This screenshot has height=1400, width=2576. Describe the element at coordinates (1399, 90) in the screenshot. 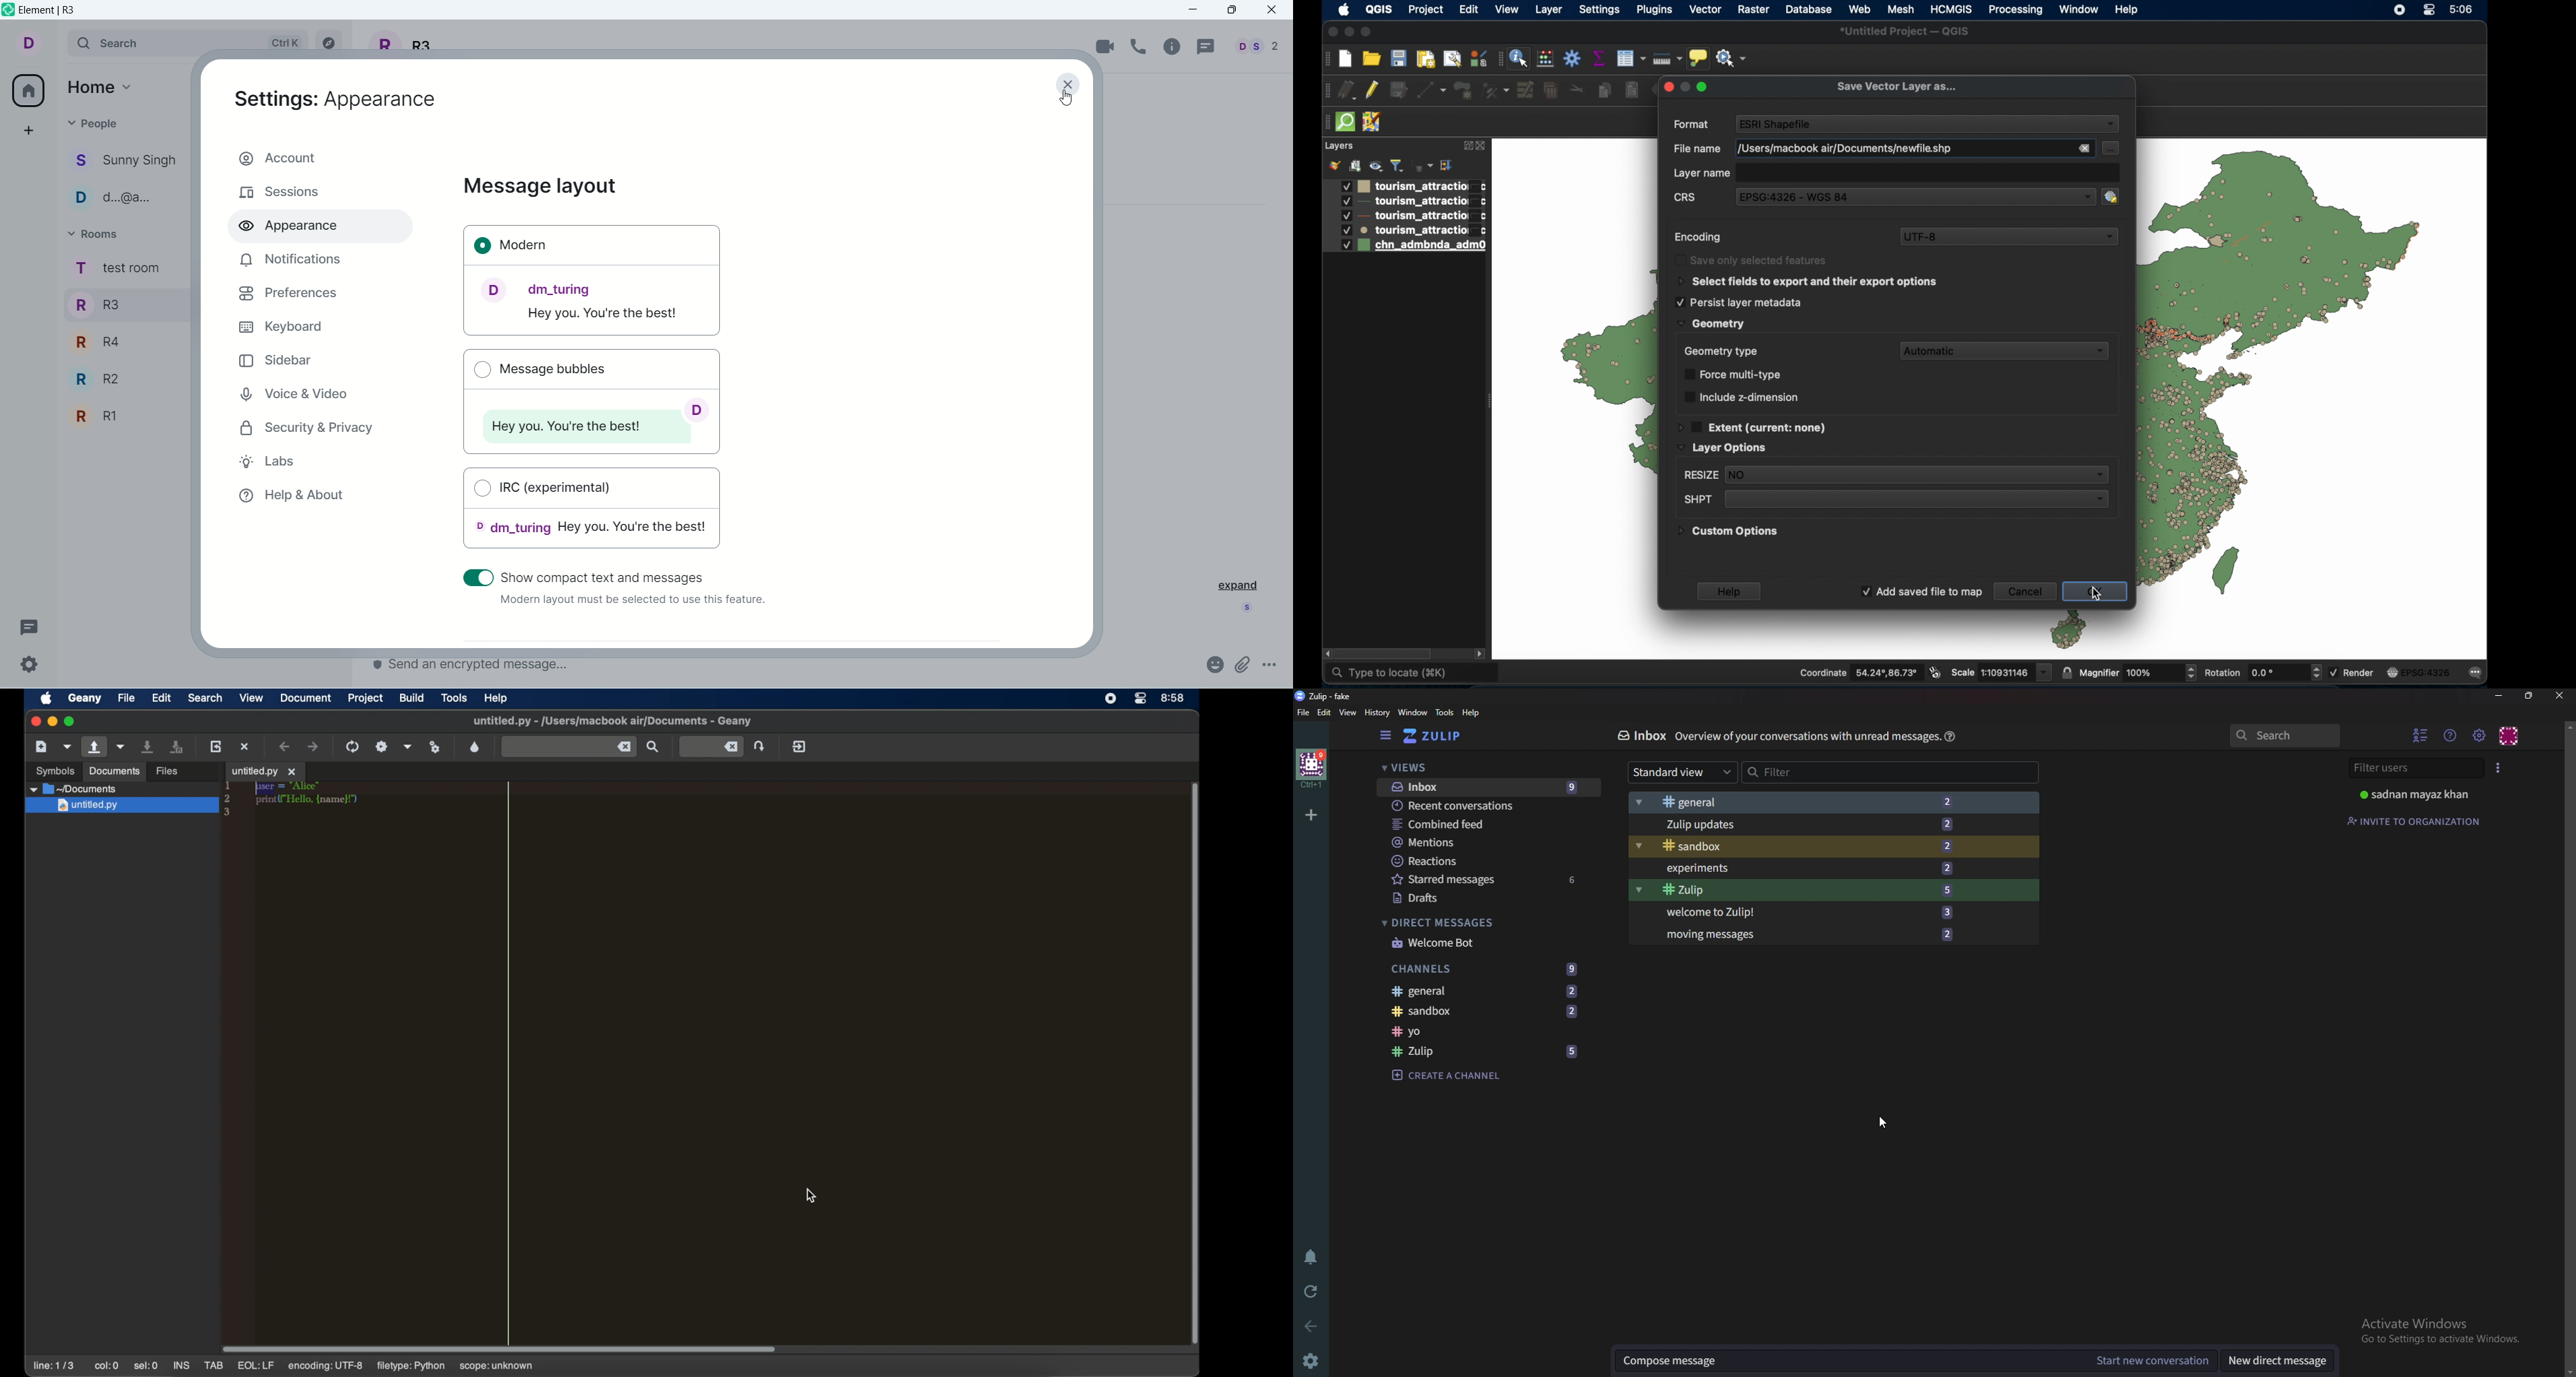

I see `save edits` at that location.